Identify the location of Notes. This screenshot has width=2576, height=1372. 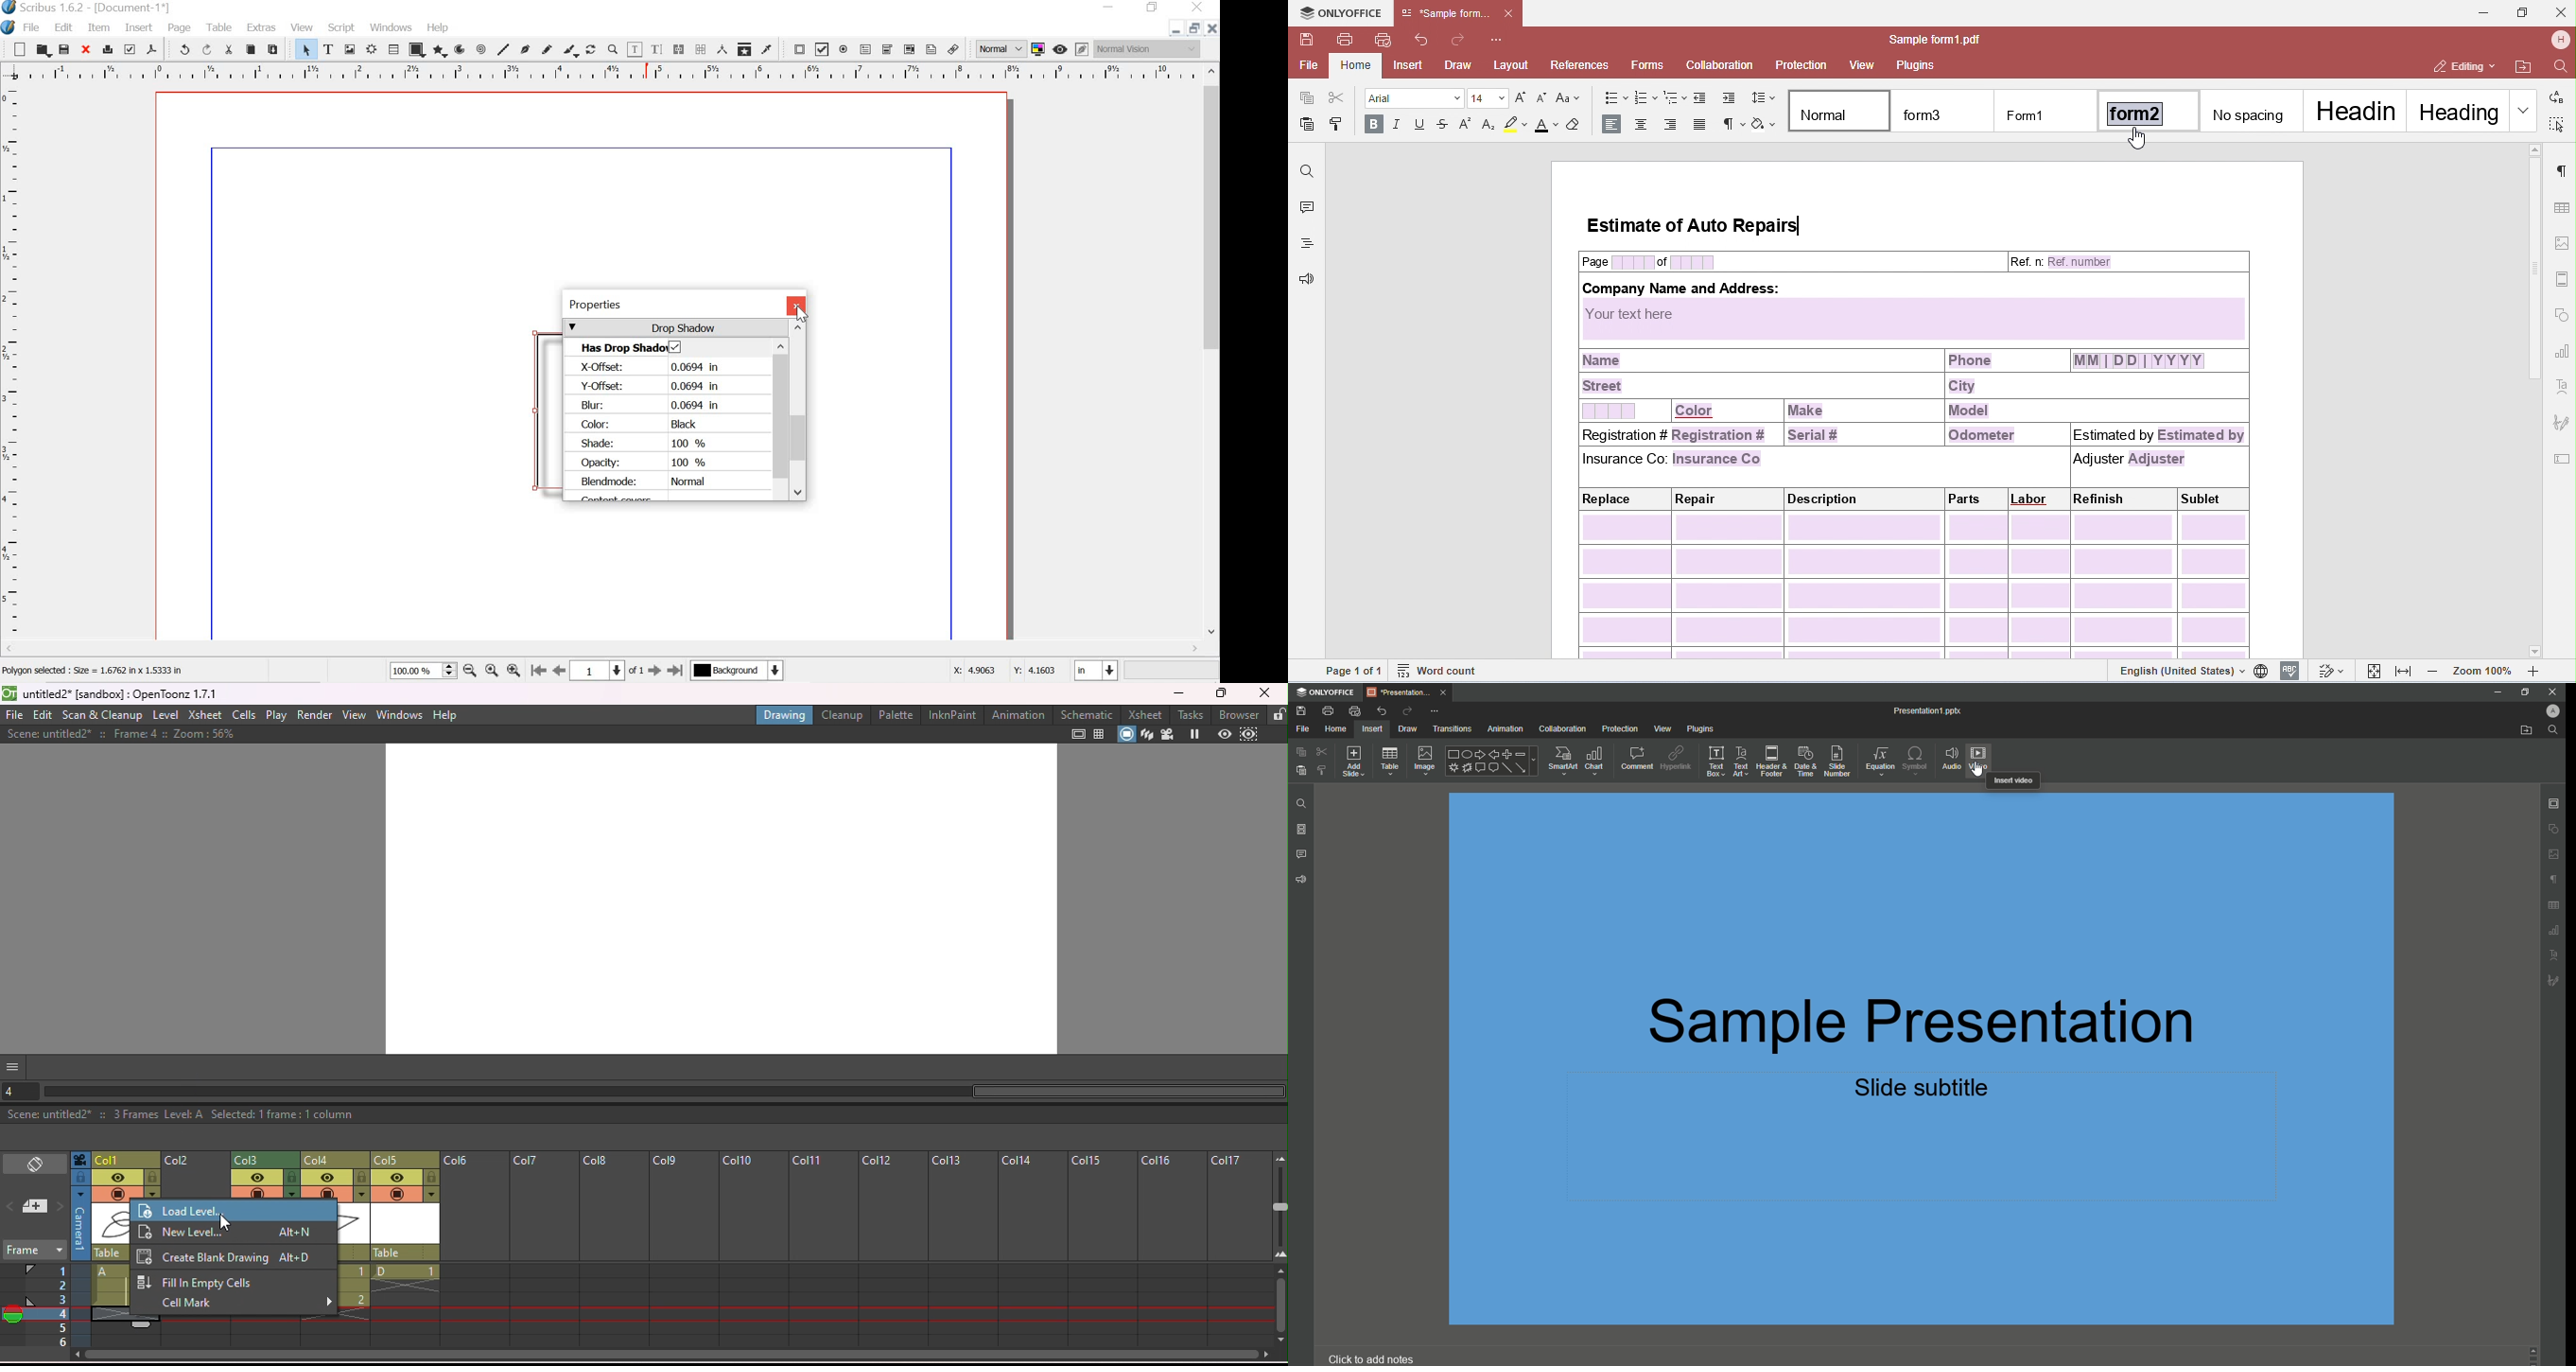
(1373, 1359).